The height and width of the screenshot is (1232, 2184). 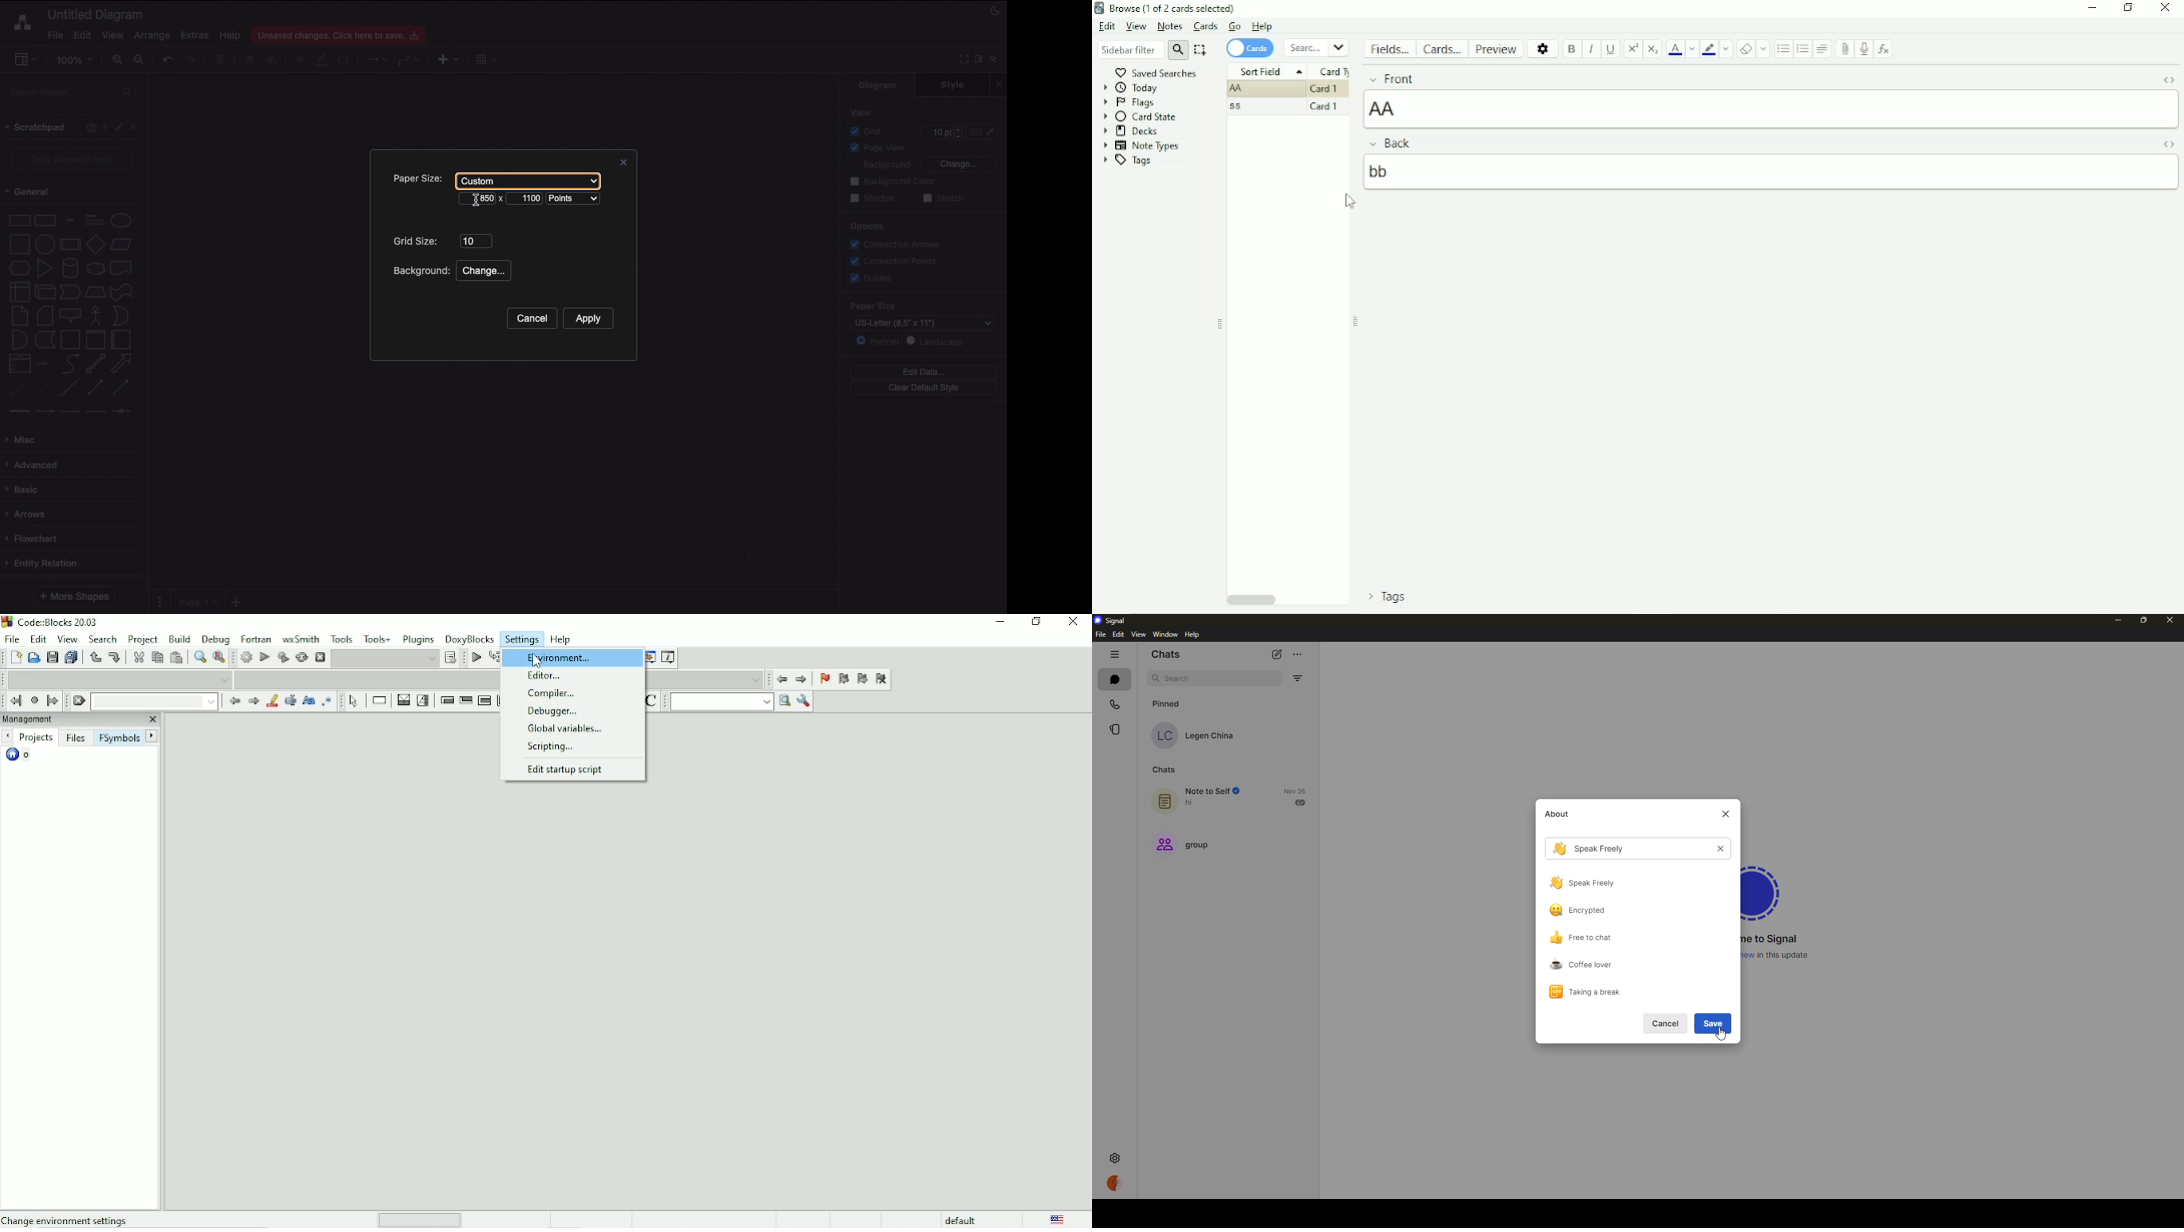 What do you see at coordinates (1166, 634) in the screenshot?
I see `window` at bounding box center [1166, 634].